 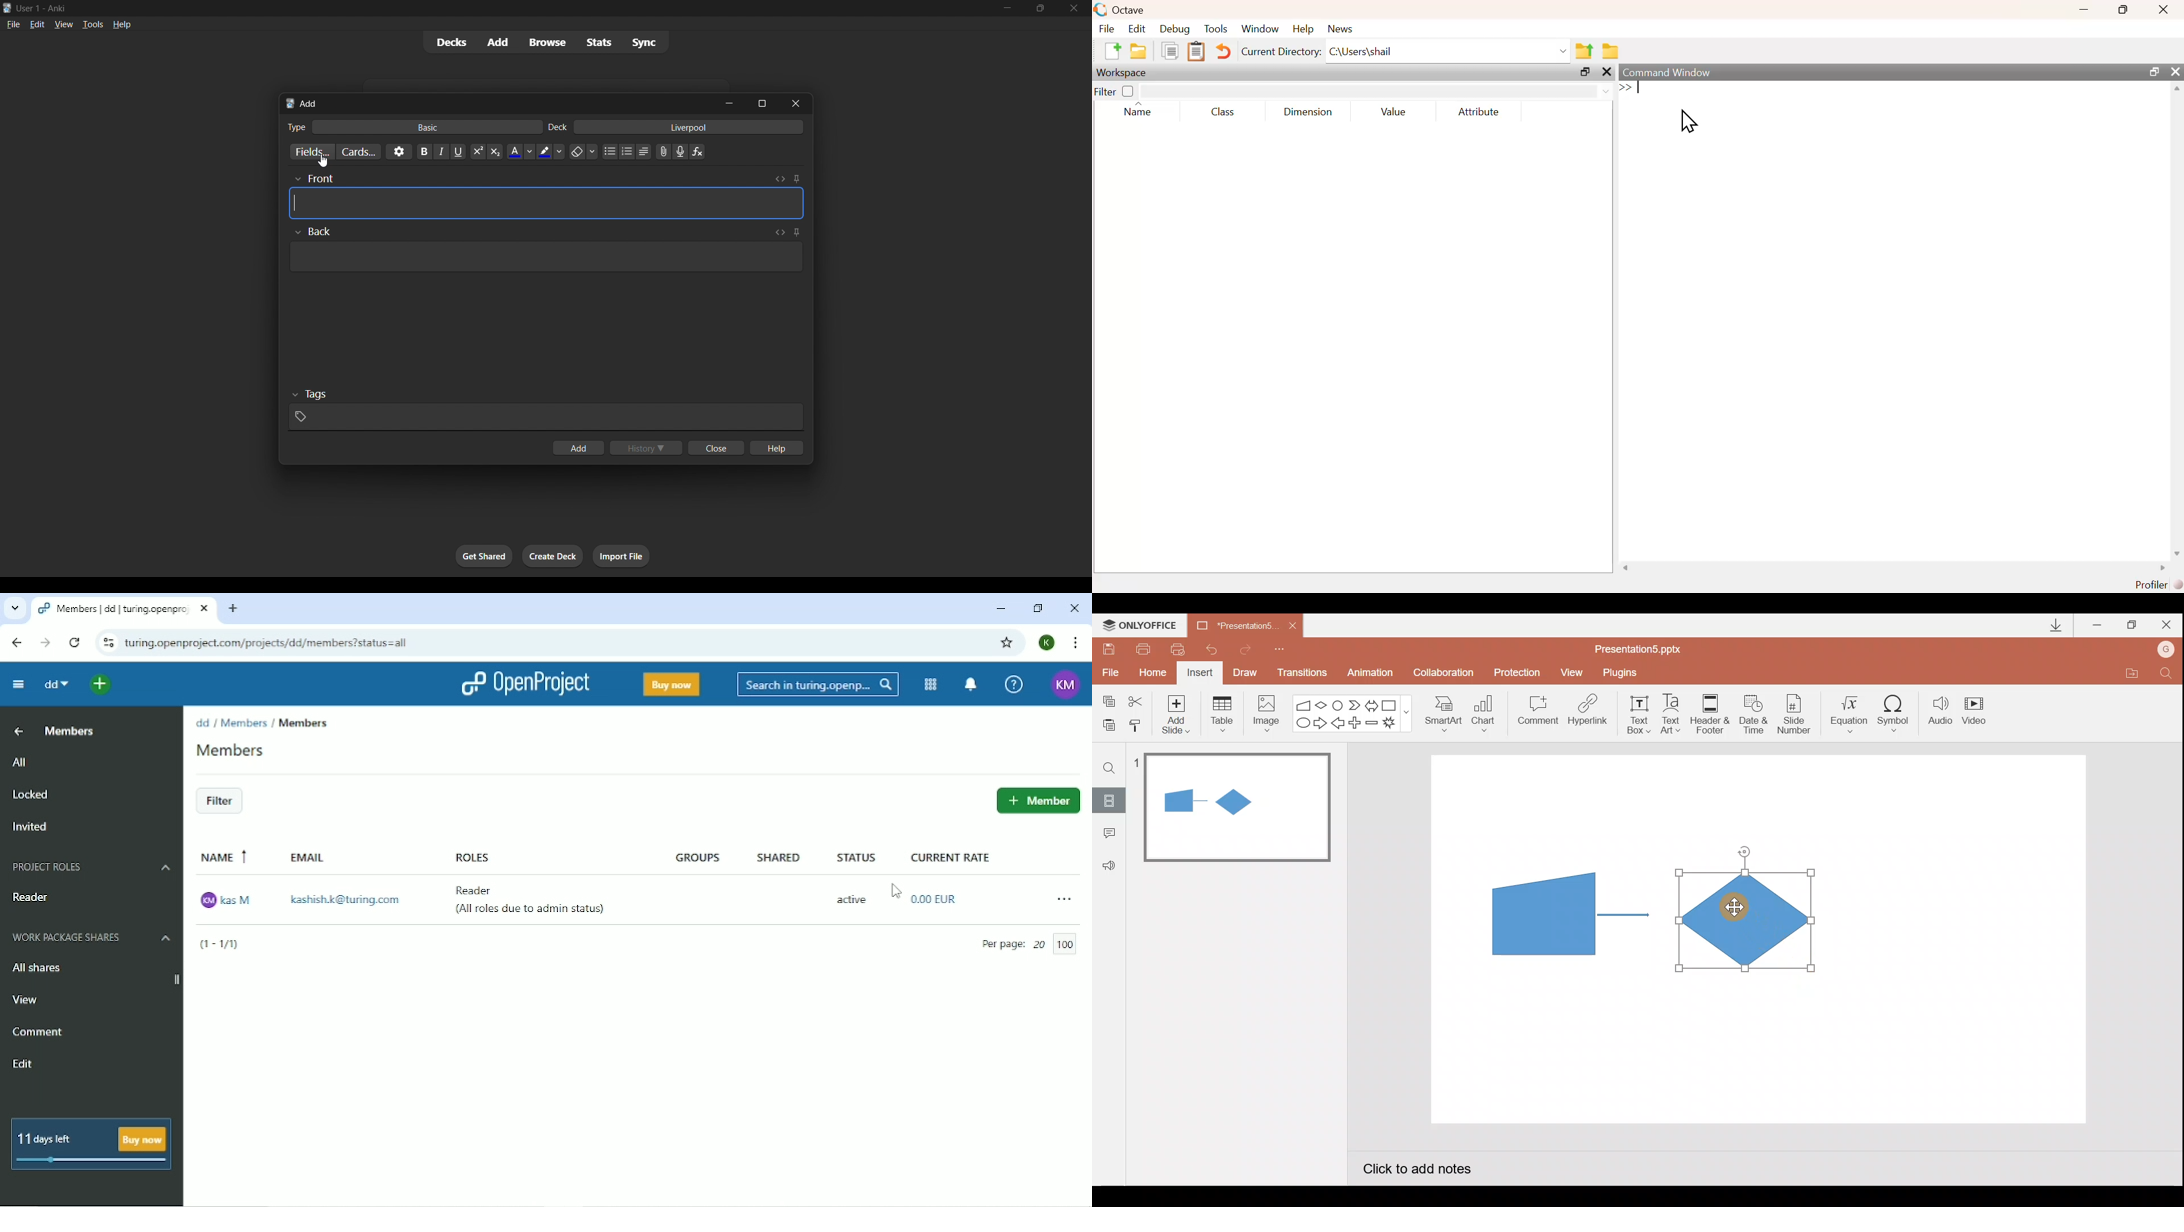 What do you see at coordinates (1301, 723) in the screenshot?
I see `Ellipse` at bounding box center [1301, 723].